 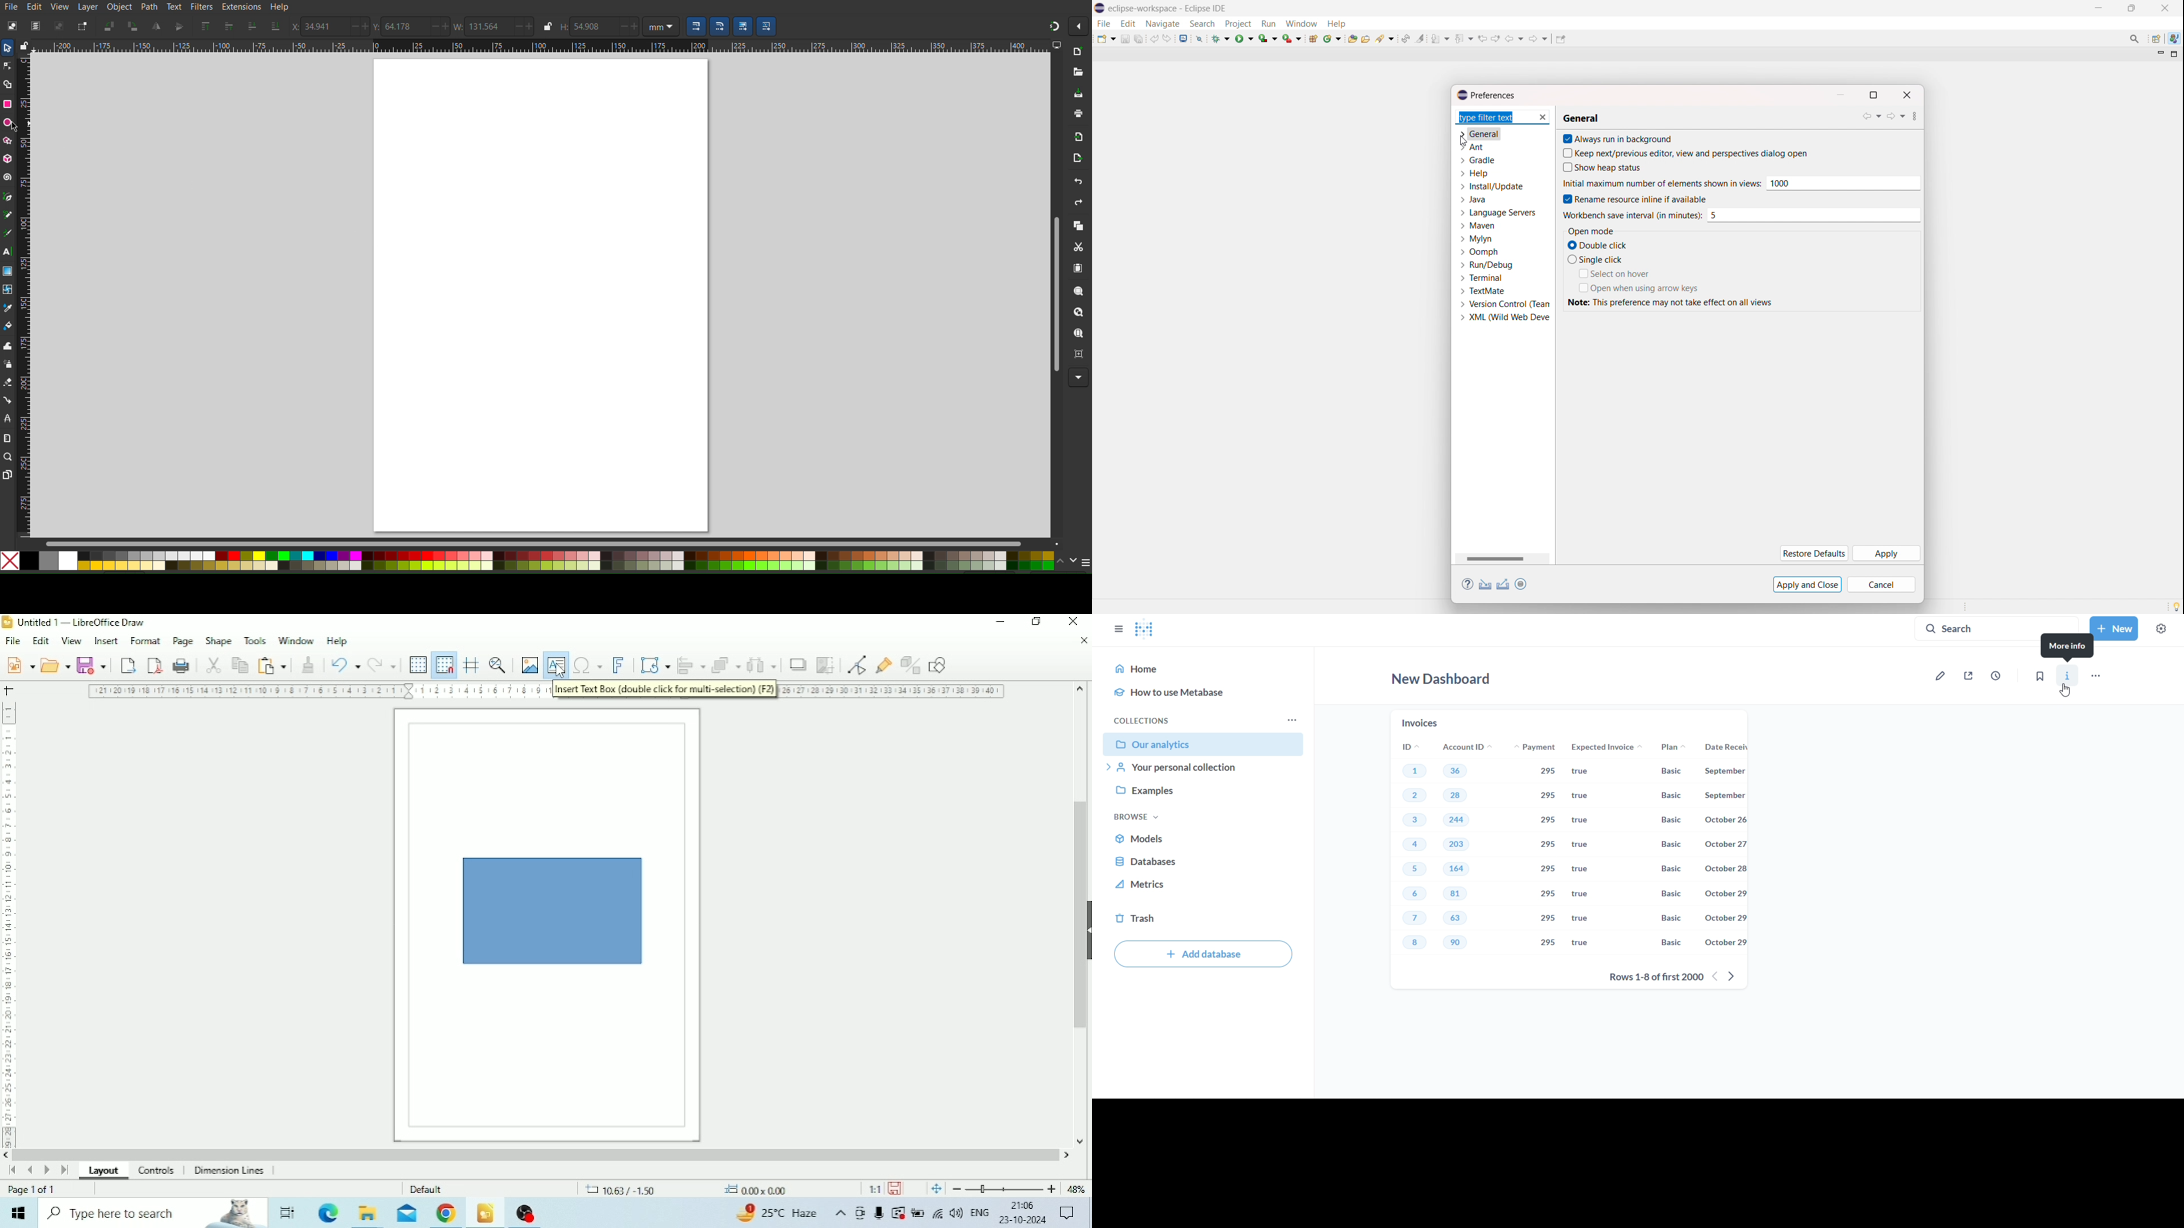 I want to click on Horizontal scrollbar, so click(x=536, y=1155).